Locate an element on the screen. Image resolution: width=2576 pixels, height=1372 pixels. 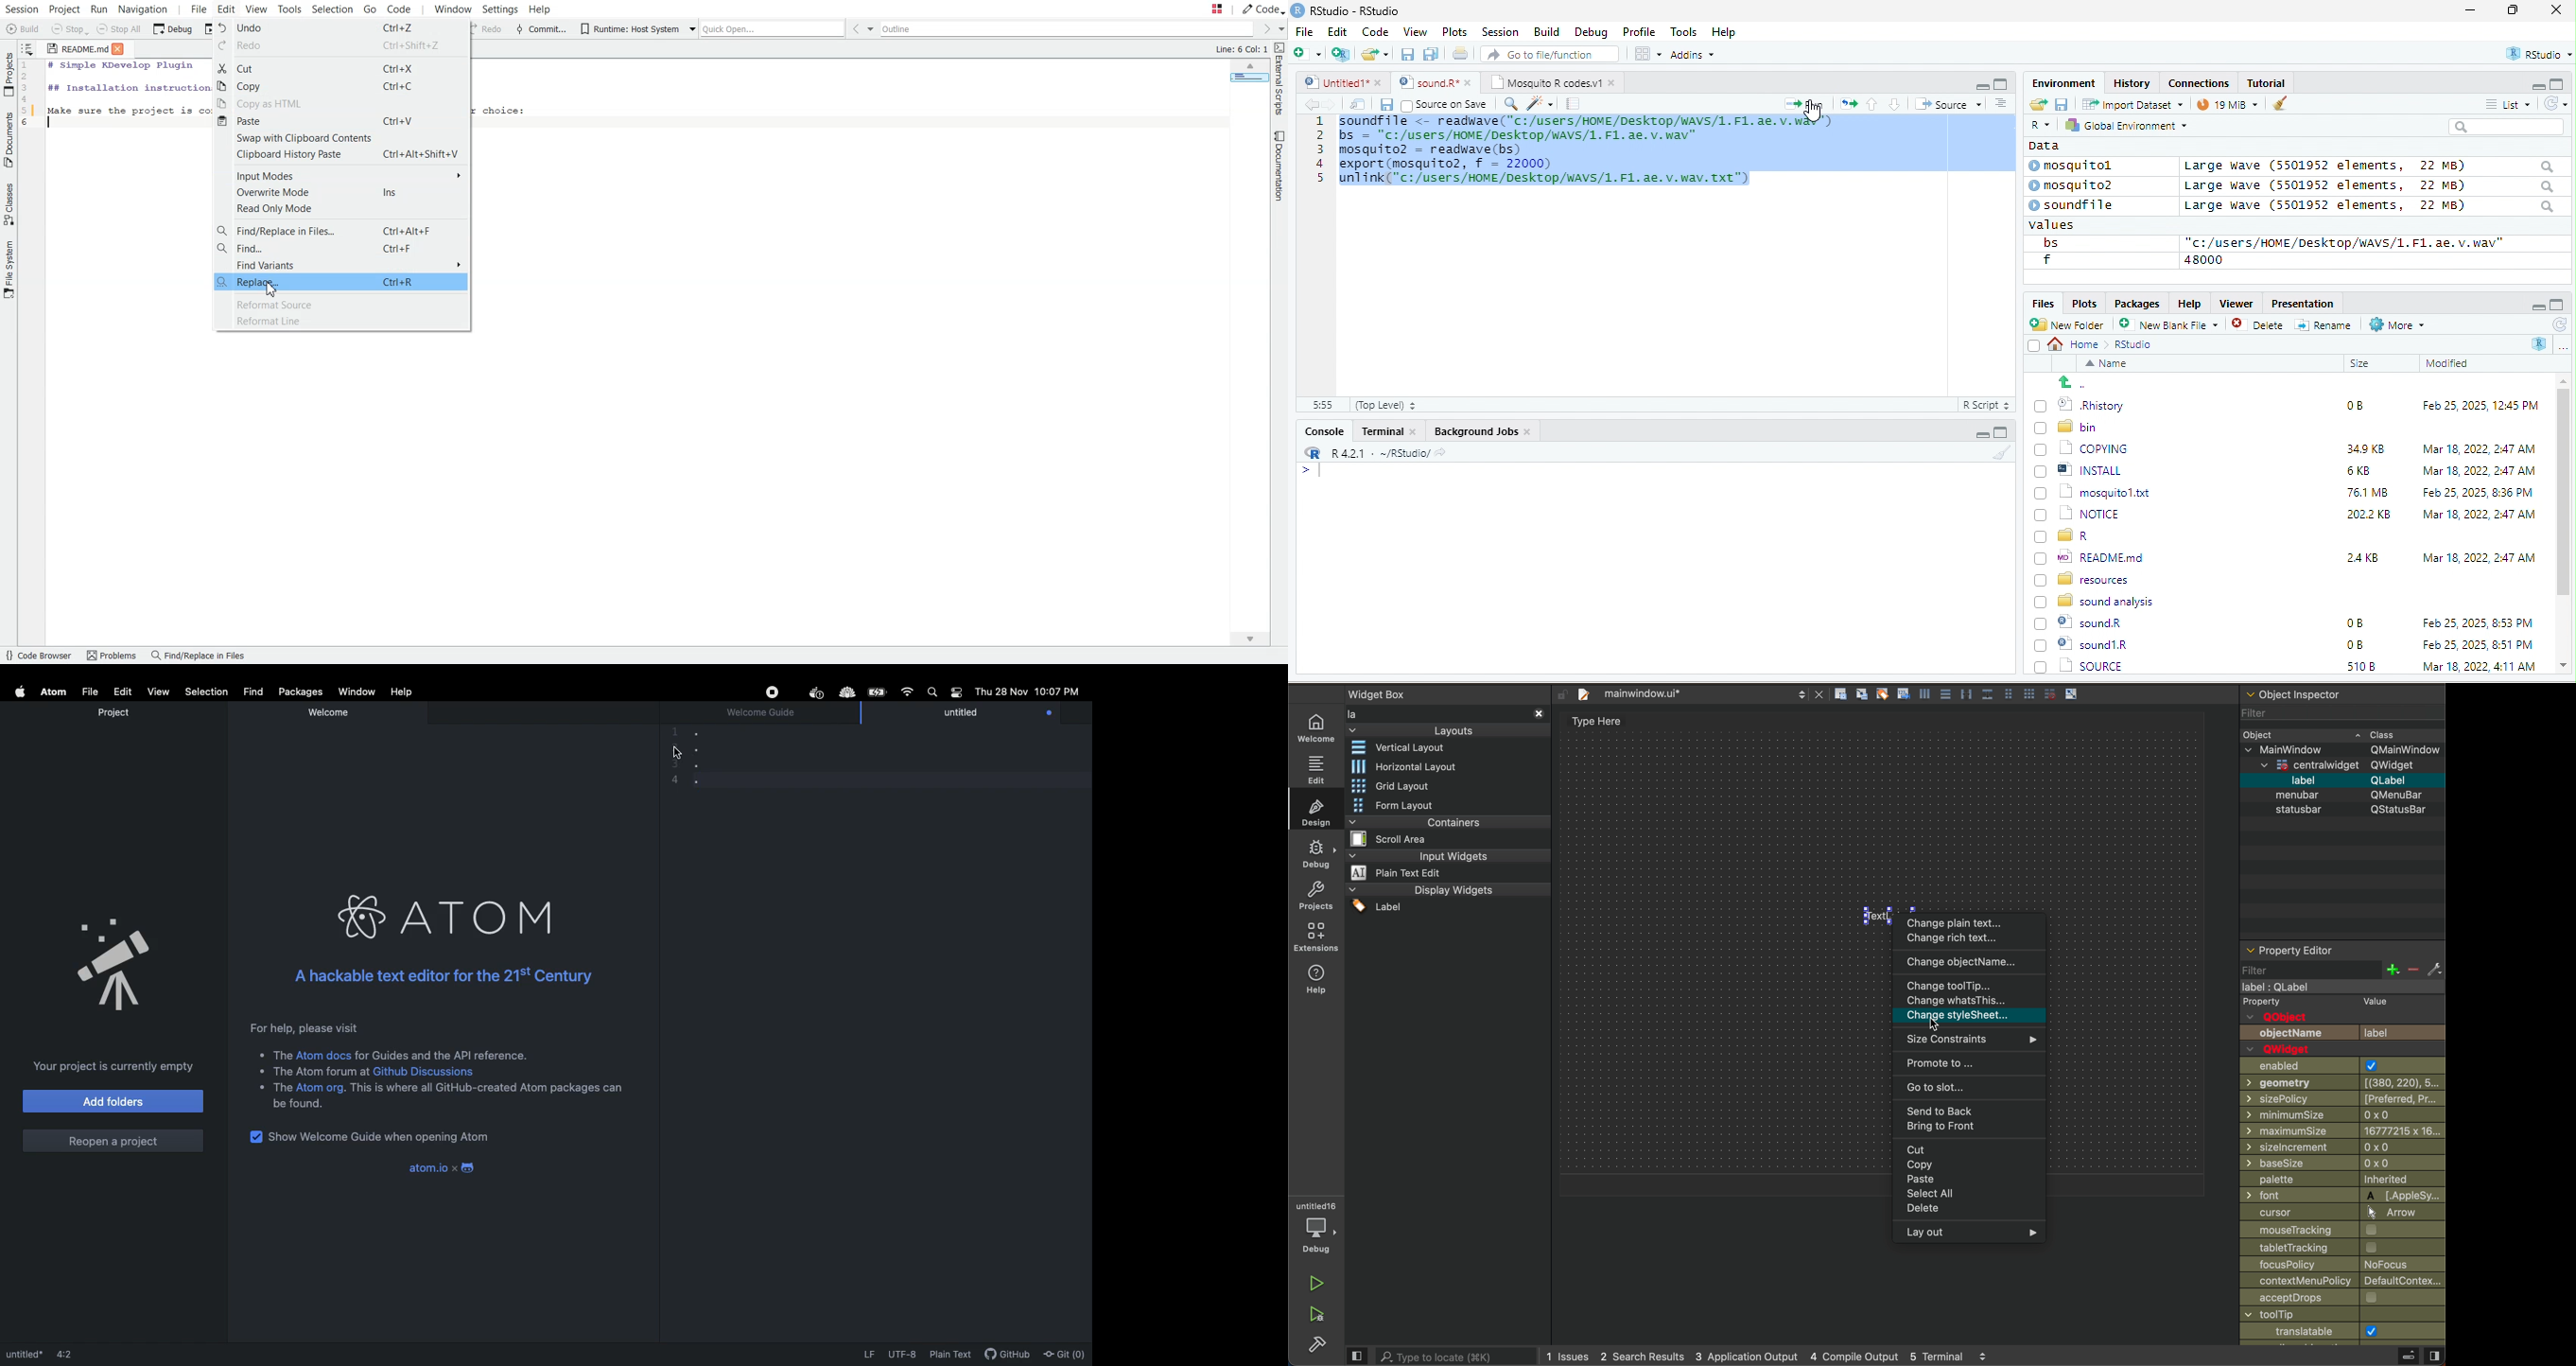
bs is located at coordinates (2047, 242).